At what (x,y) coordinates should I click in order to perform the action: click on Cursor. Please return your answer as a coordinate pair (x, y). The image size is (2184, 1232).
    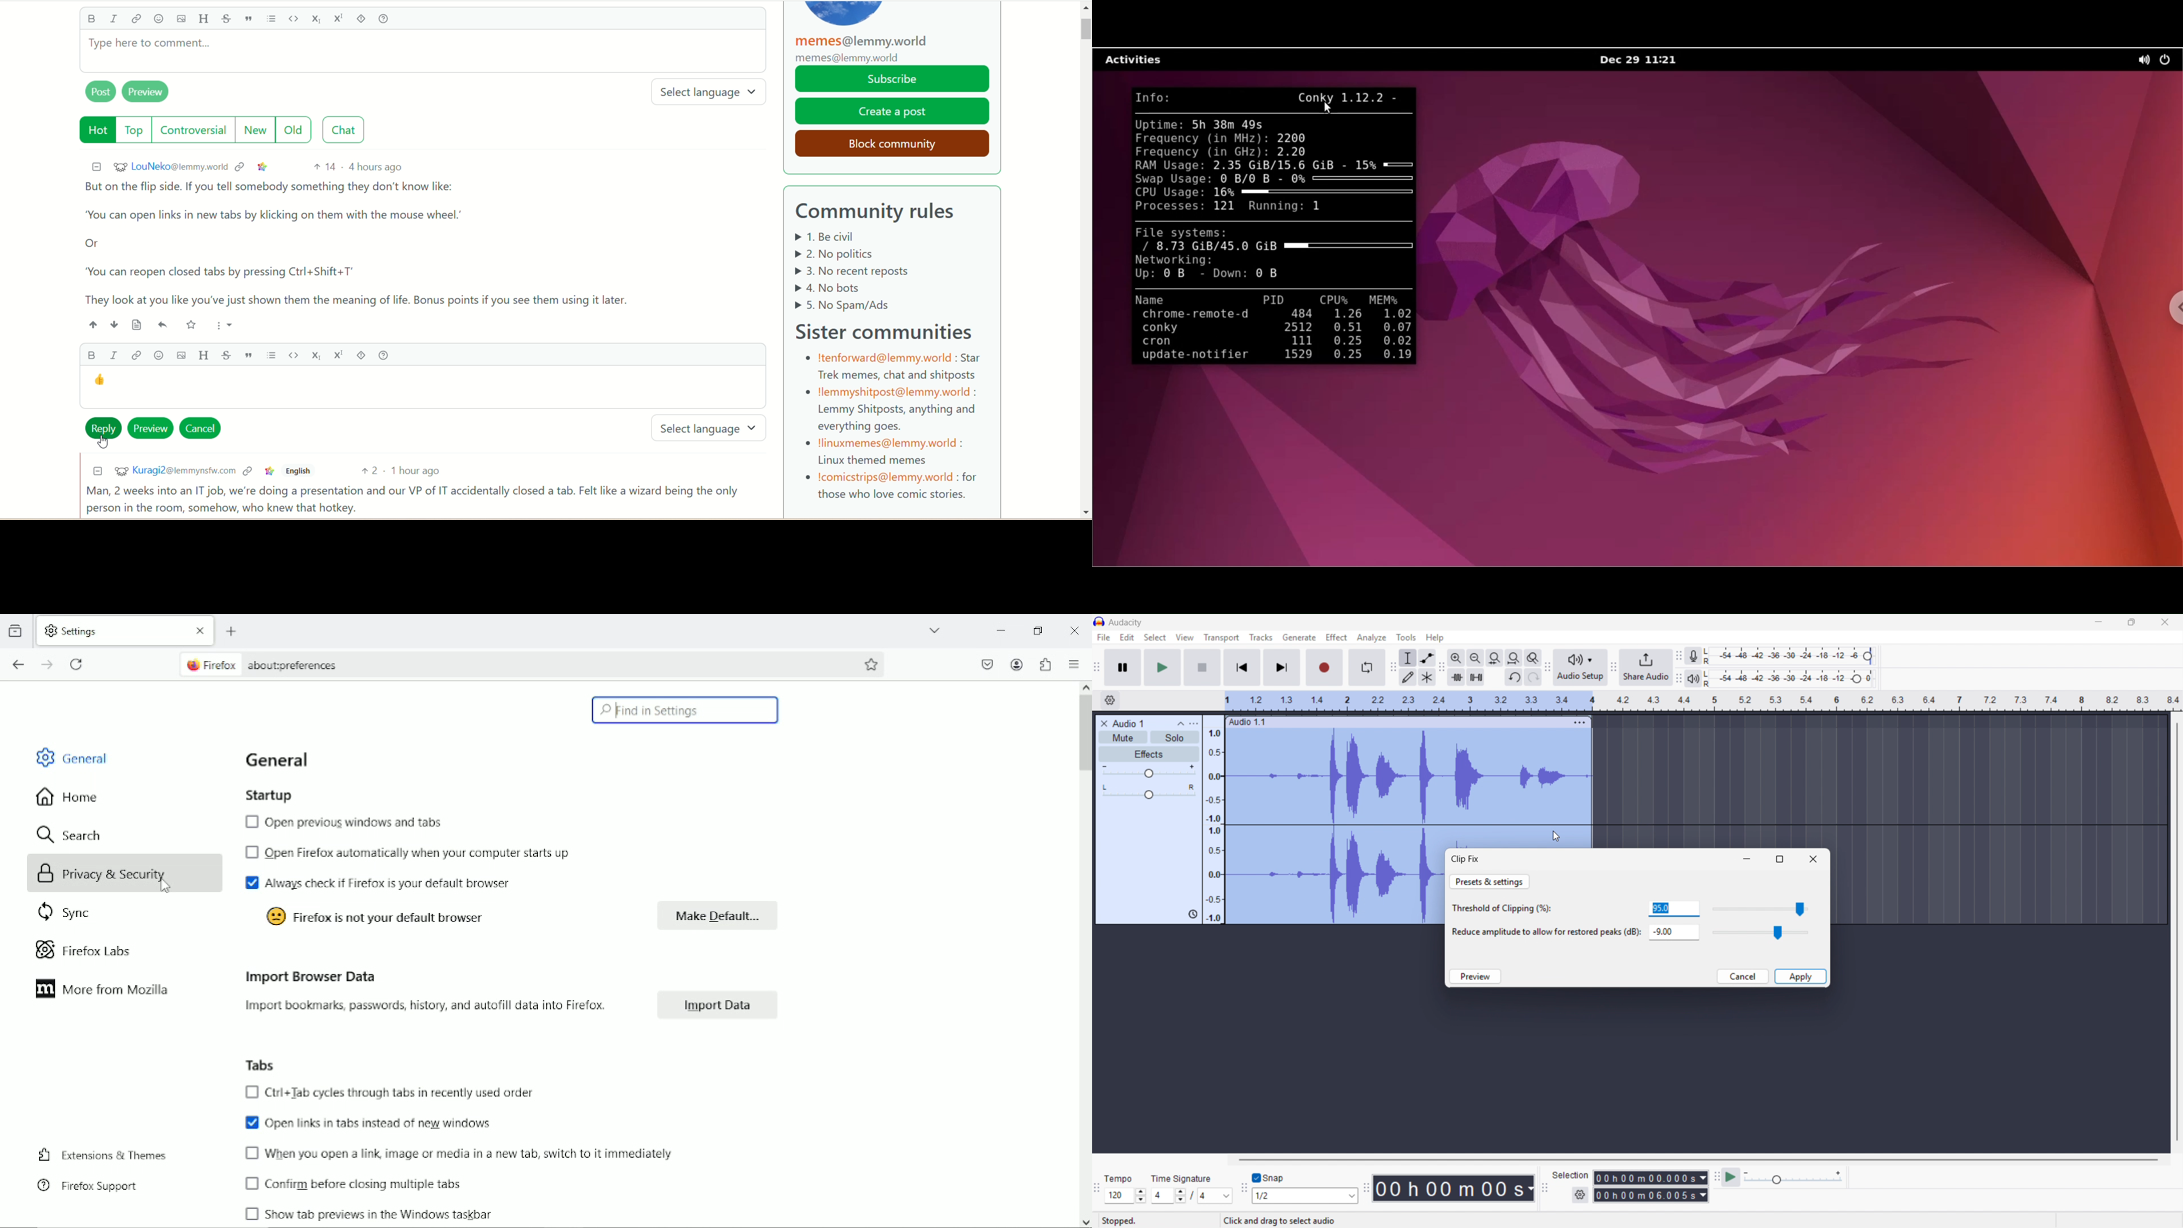
    Looking at the image, I should click on (1556, 837).